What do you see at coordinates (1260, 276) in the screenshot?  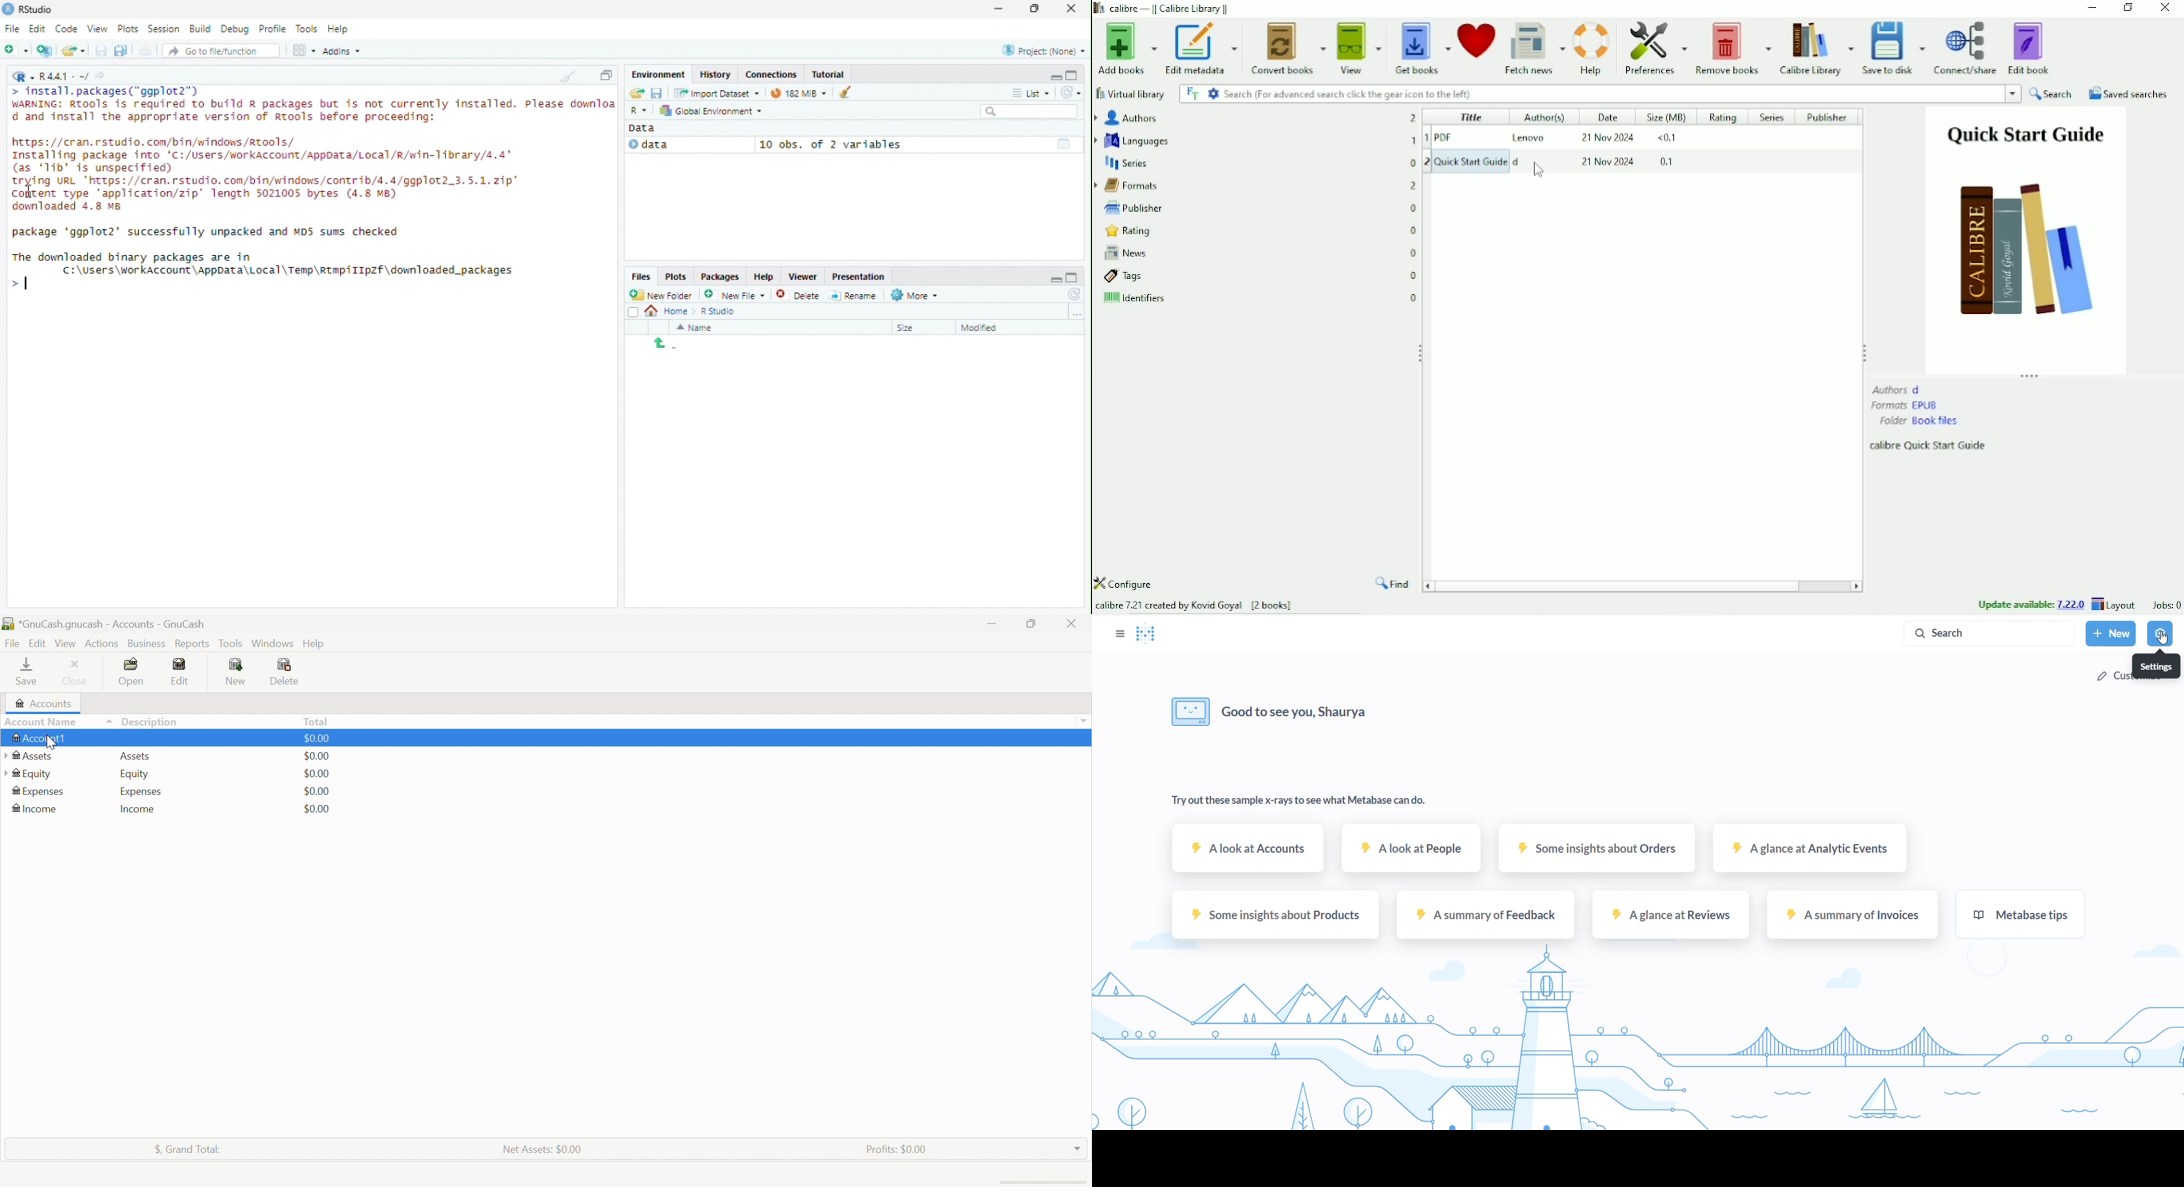 I see `Tags` at bounding box center [1260, 276].